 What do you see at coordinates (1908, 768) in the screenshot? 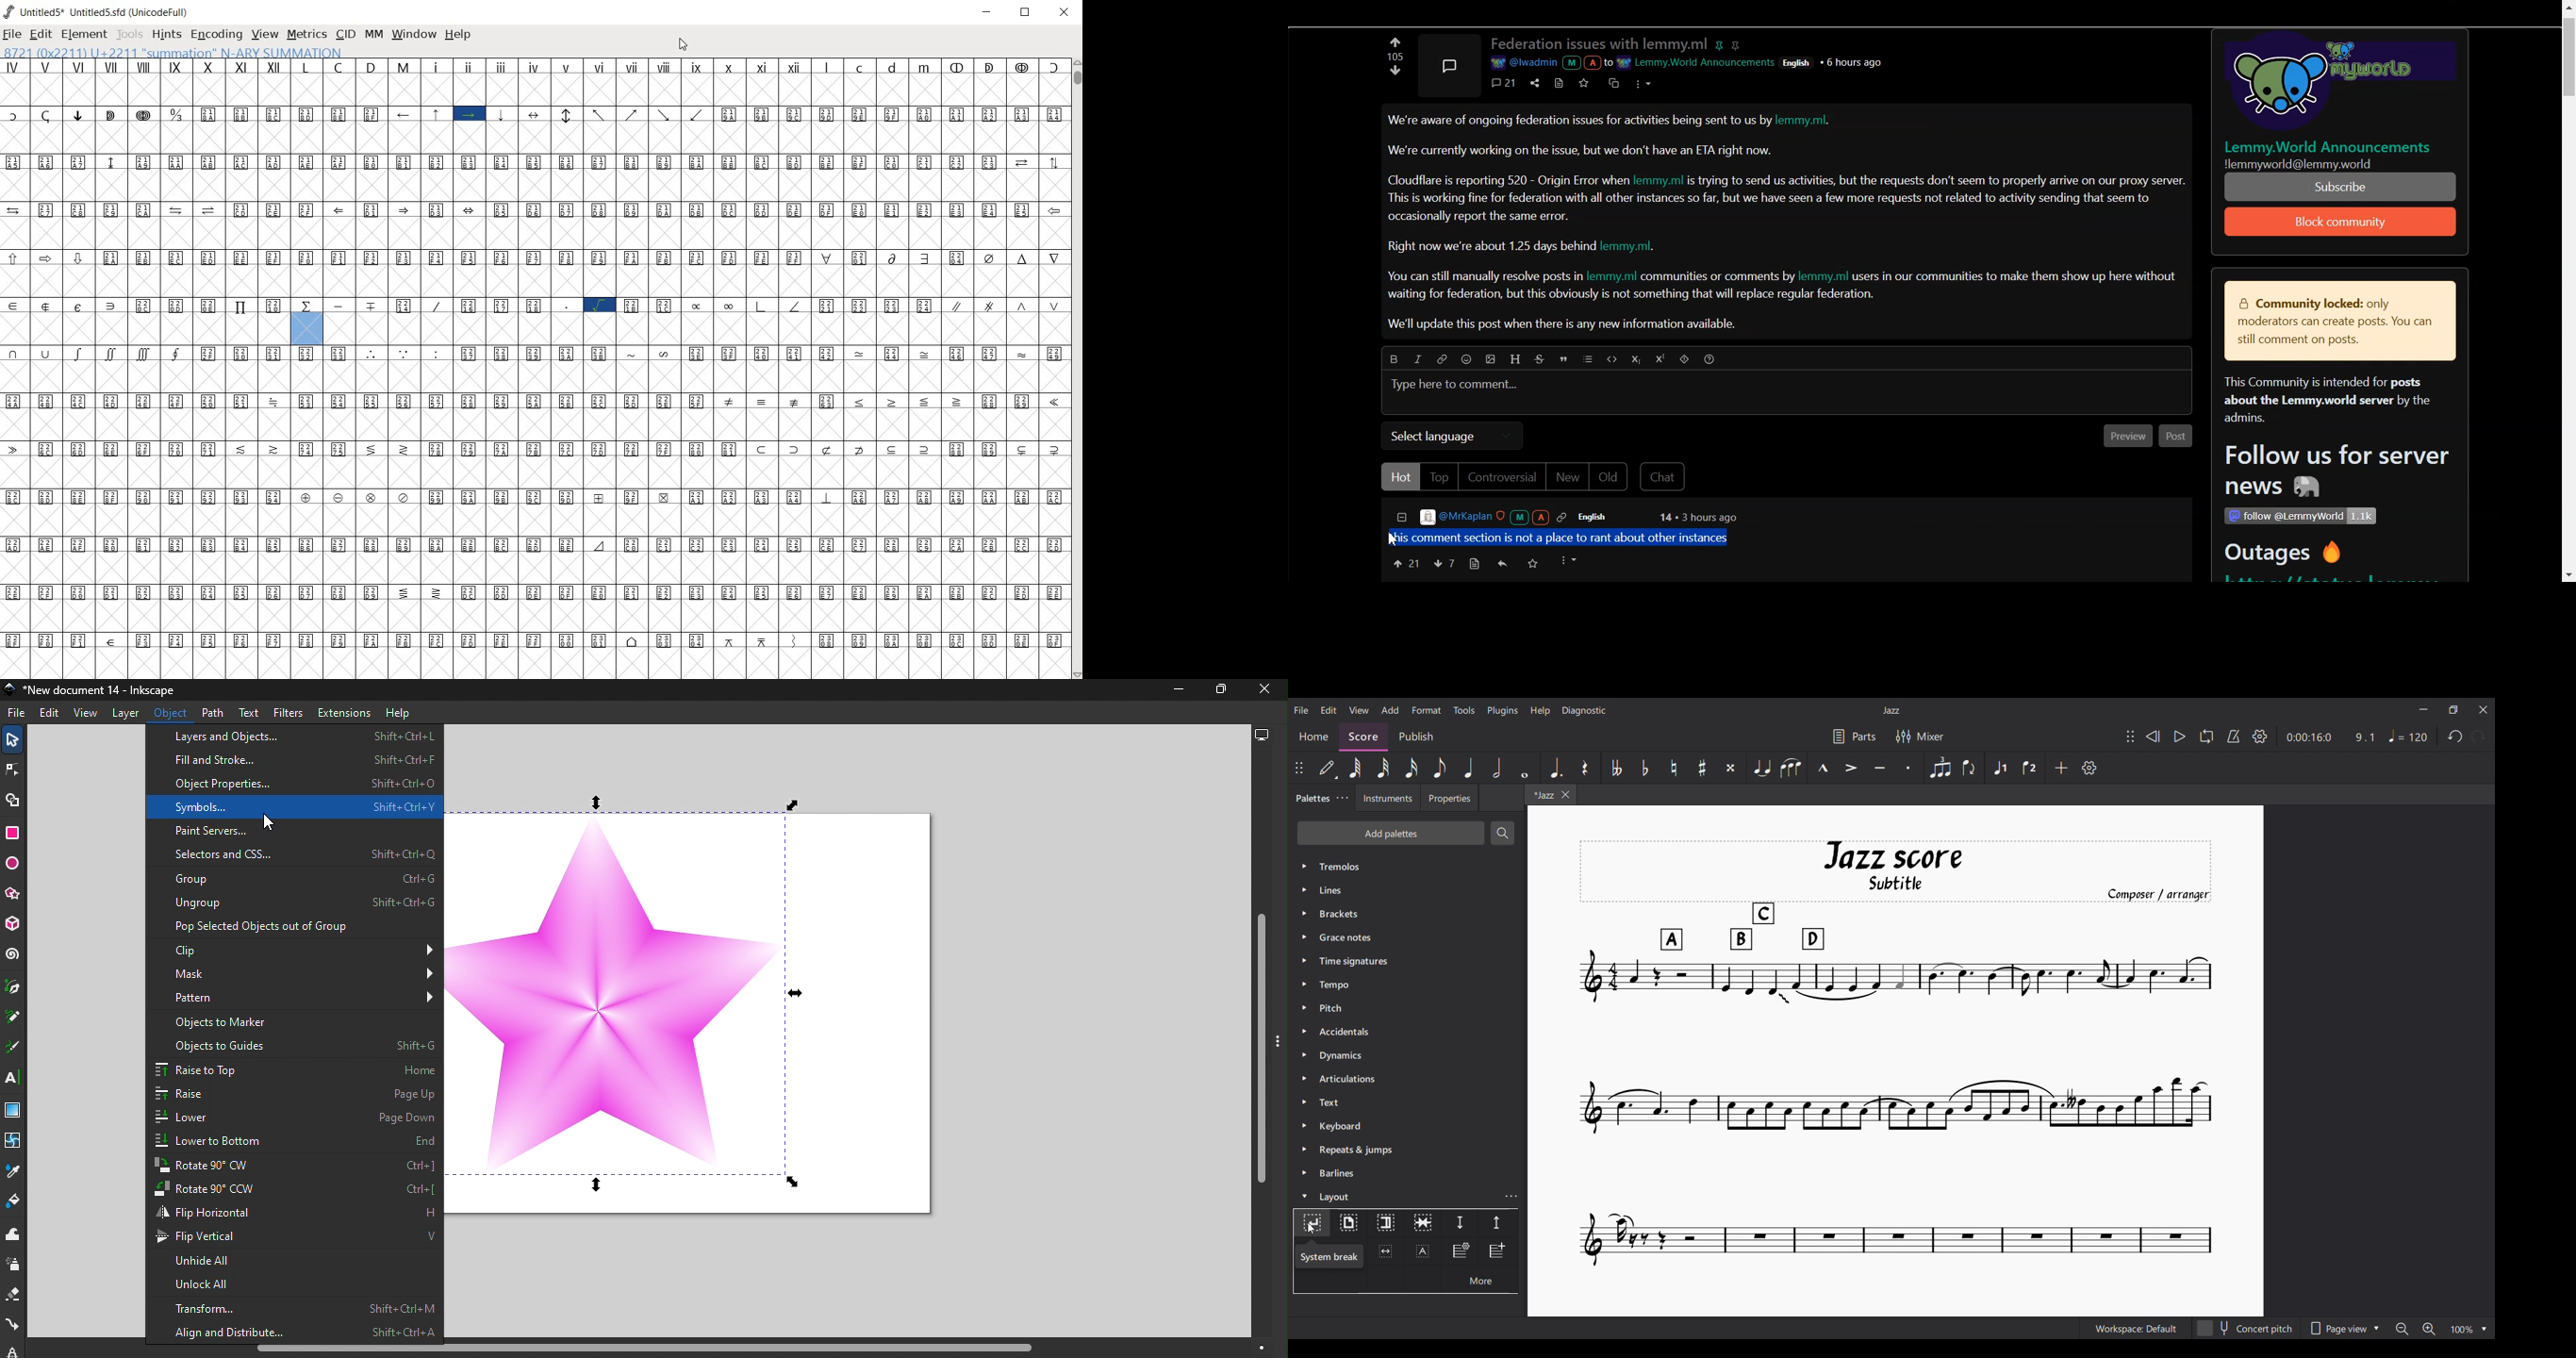
I see `Staccato` at bounding box center [1908, 768].